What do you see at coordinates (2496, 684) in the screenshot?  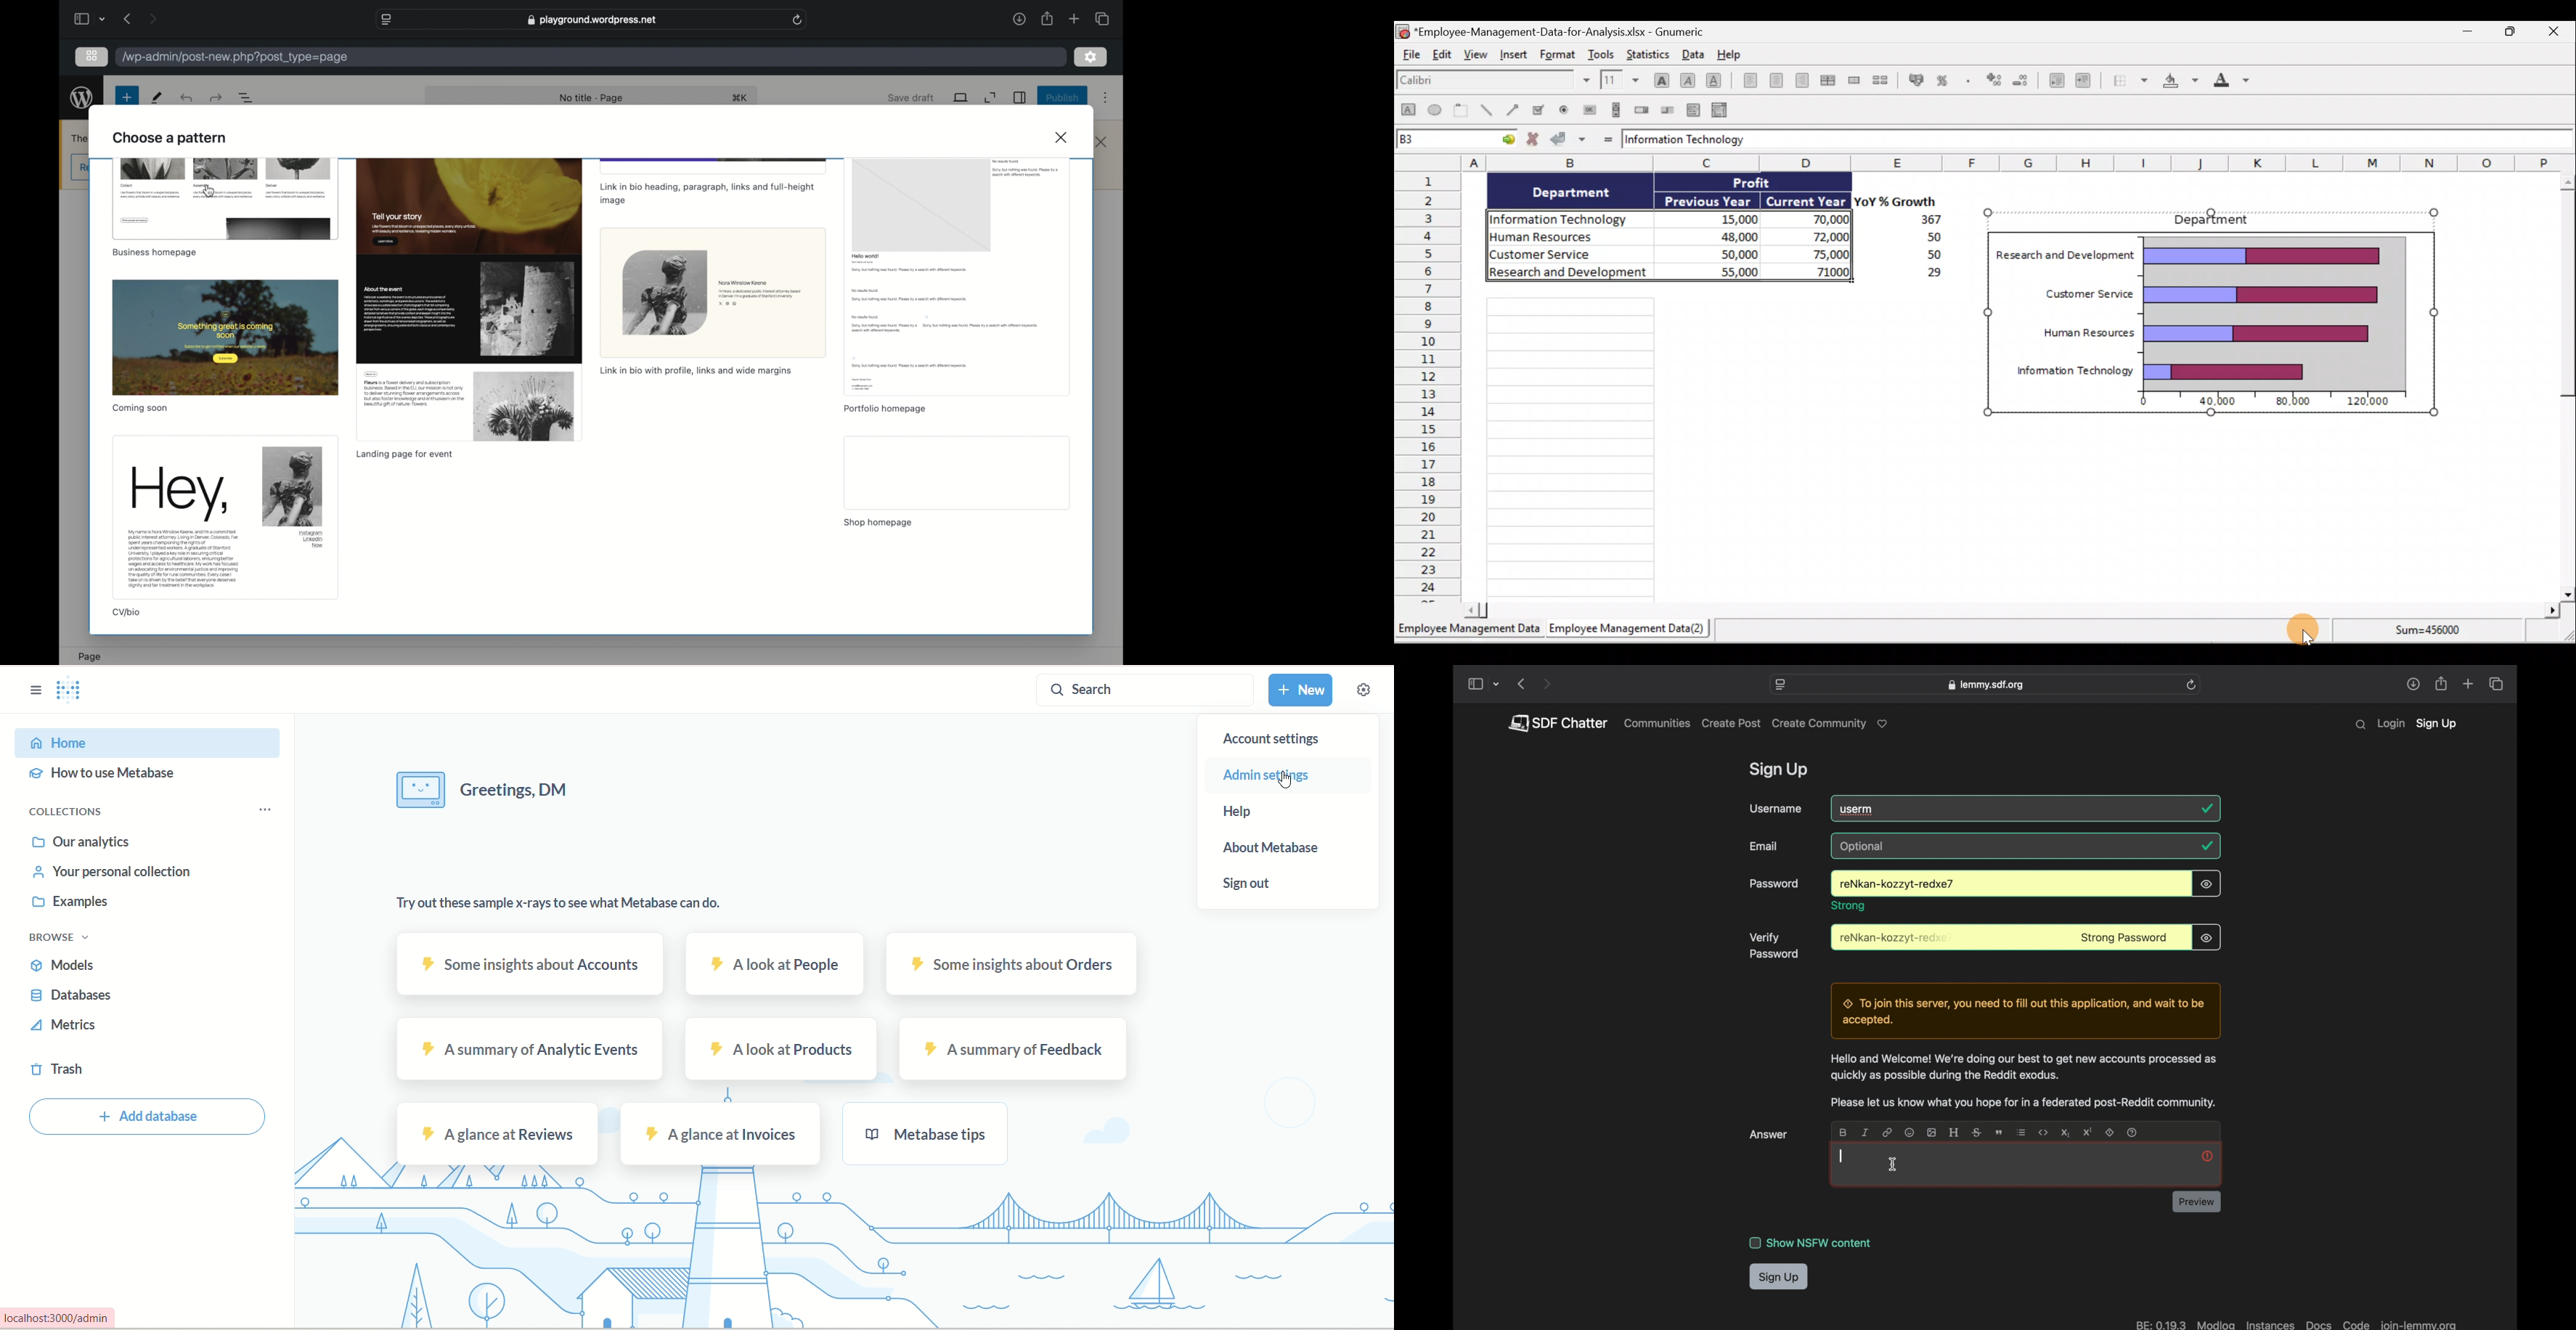 I see `show tab overview` at bounding box center [2496, 684].